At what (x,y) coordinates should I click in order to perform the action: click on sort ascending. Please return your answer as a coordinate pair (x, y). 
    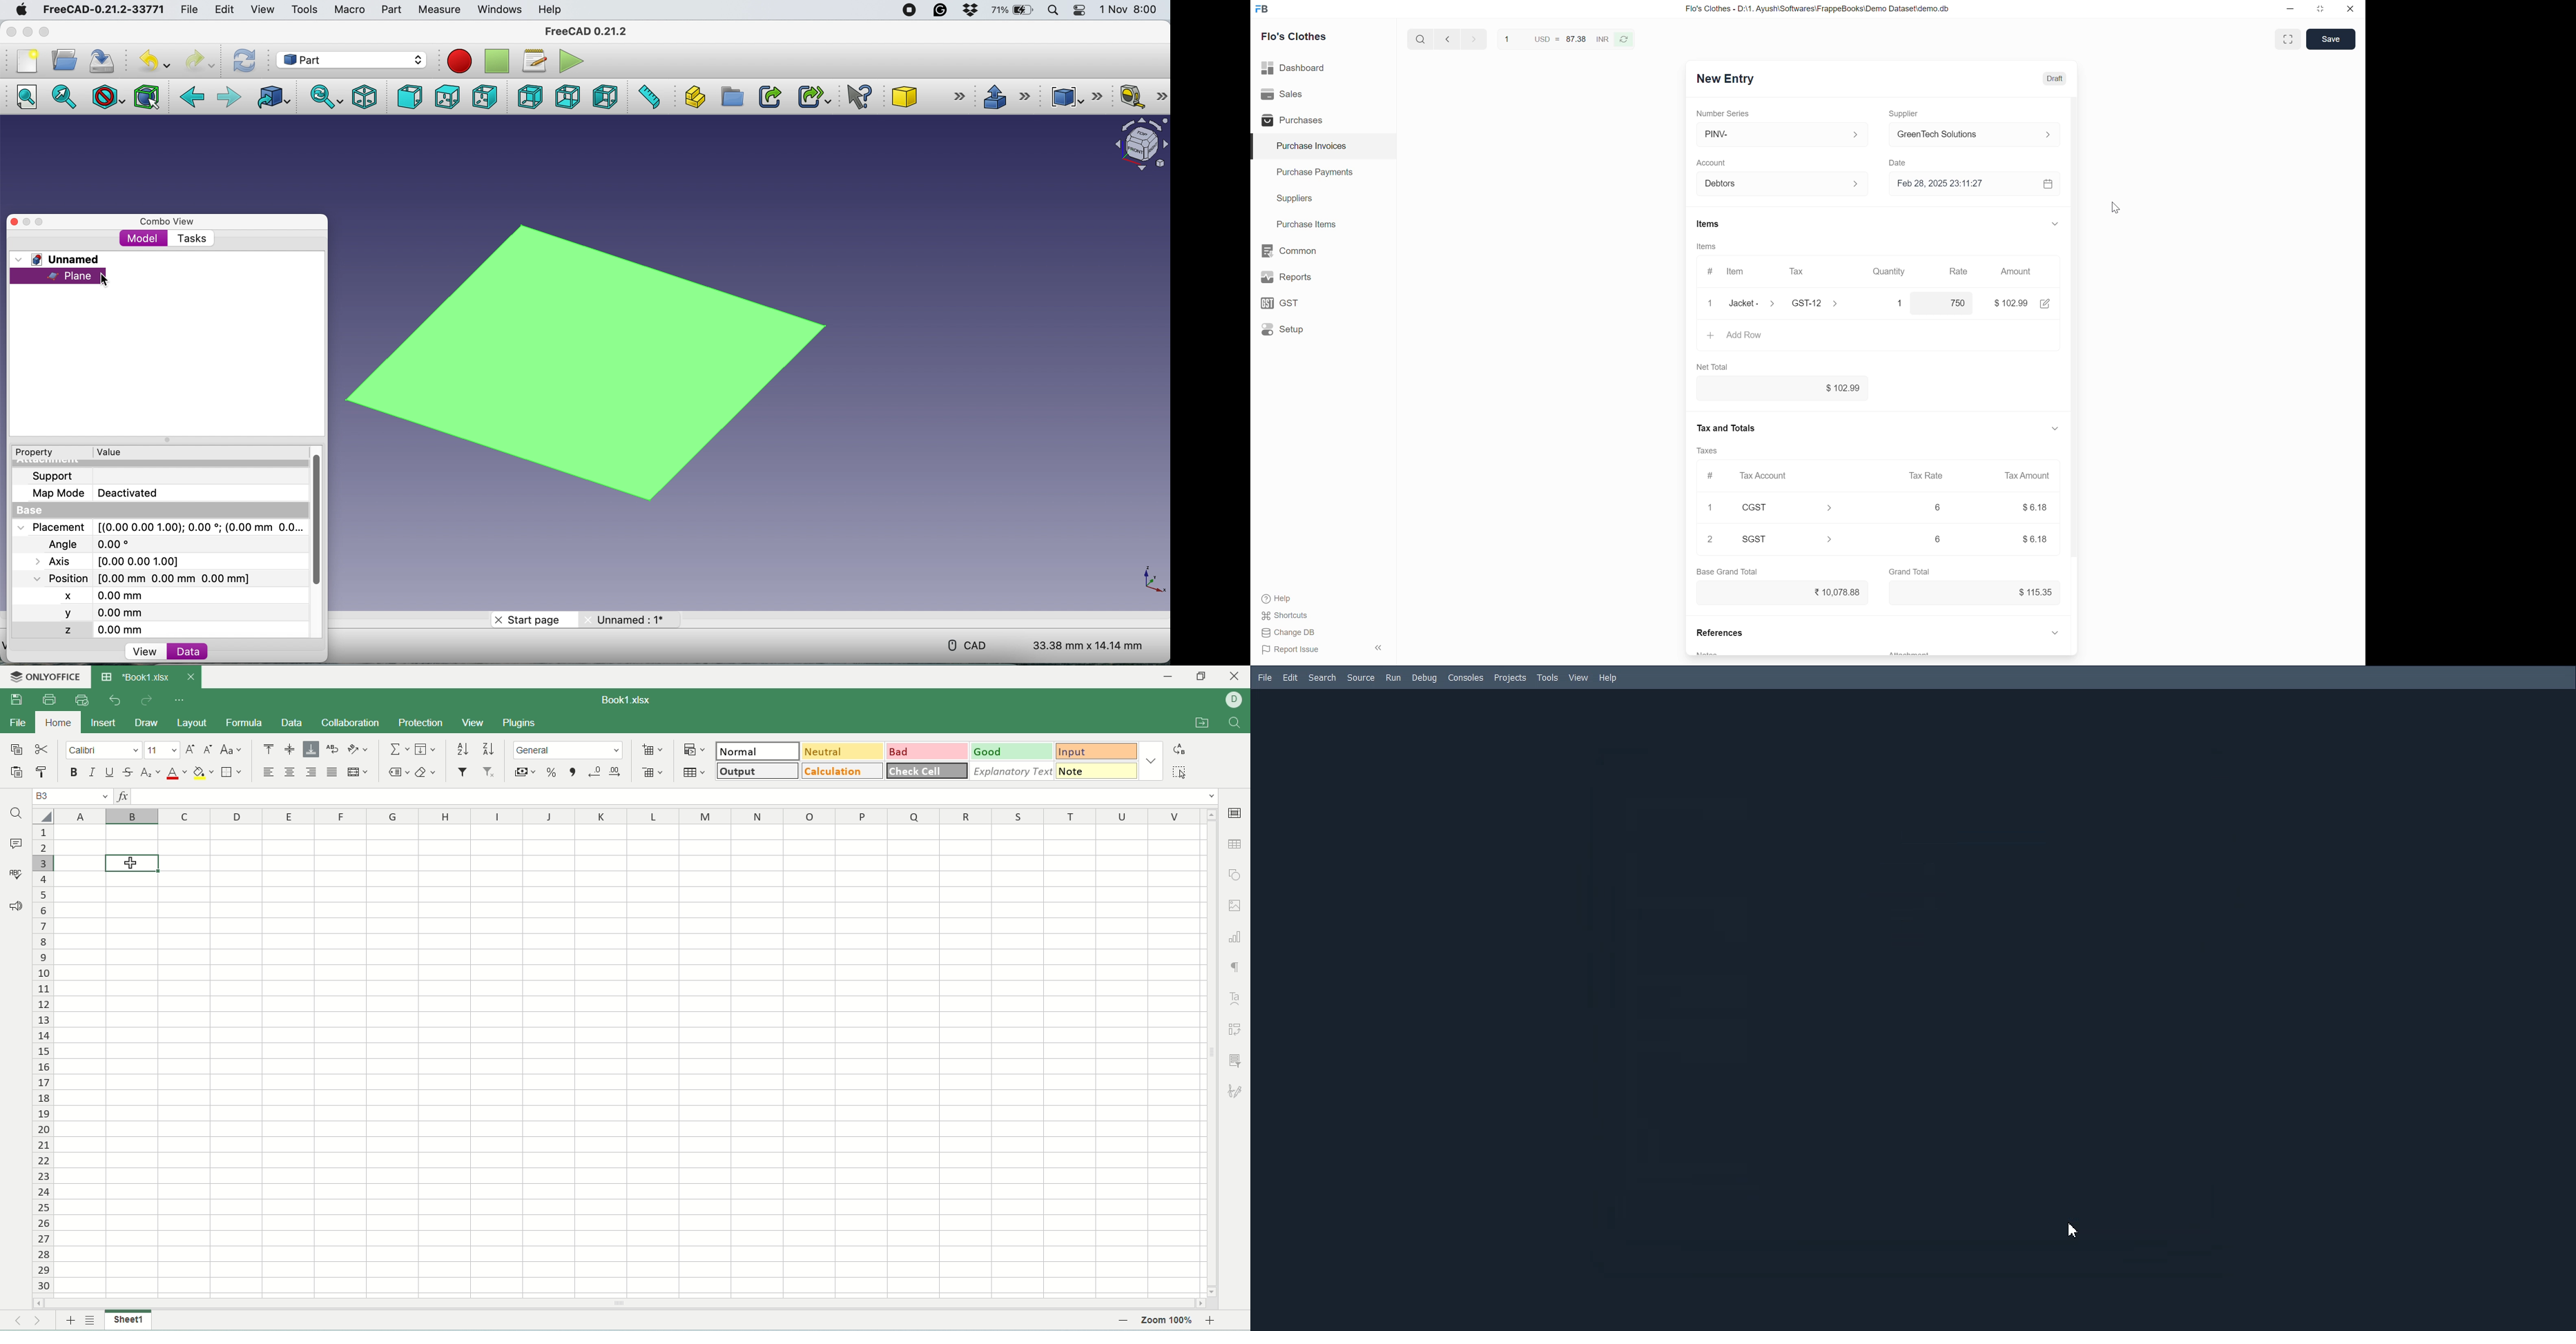
    Looking at the image, I should click on (464, 748).